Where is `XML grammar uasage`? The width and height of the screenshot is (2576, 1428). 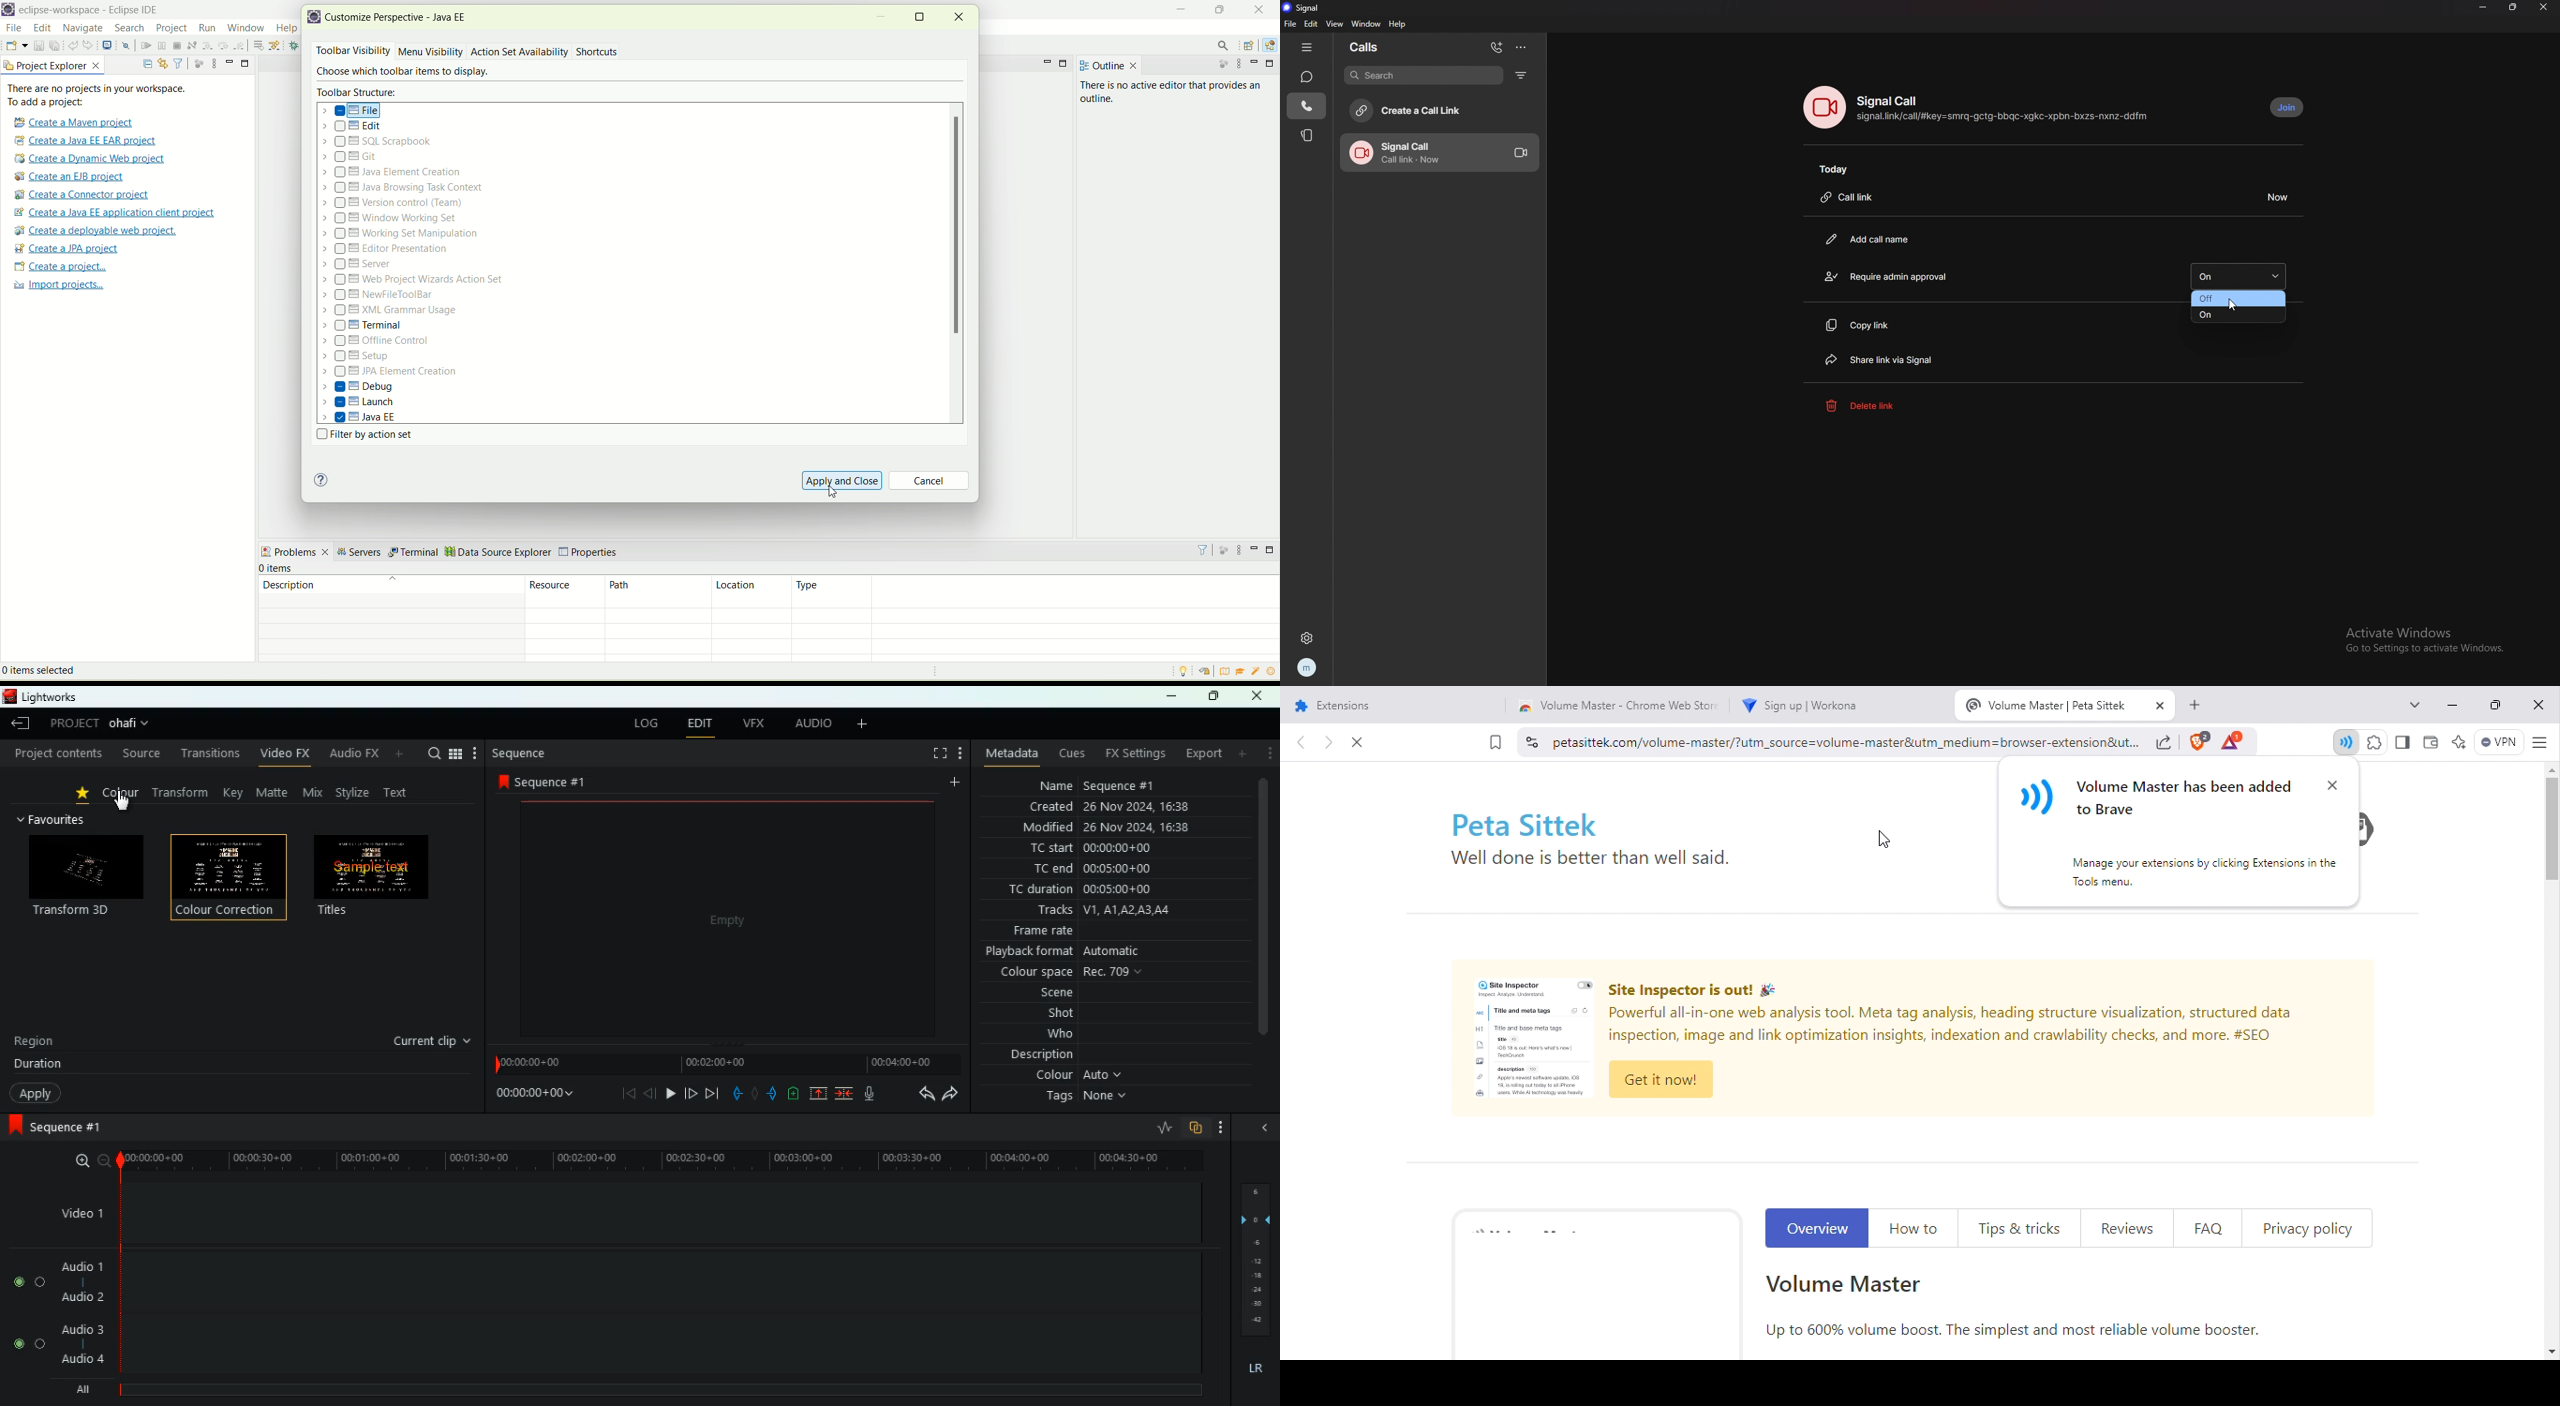 XML grammar uasage is located at coordinates (391, 311).